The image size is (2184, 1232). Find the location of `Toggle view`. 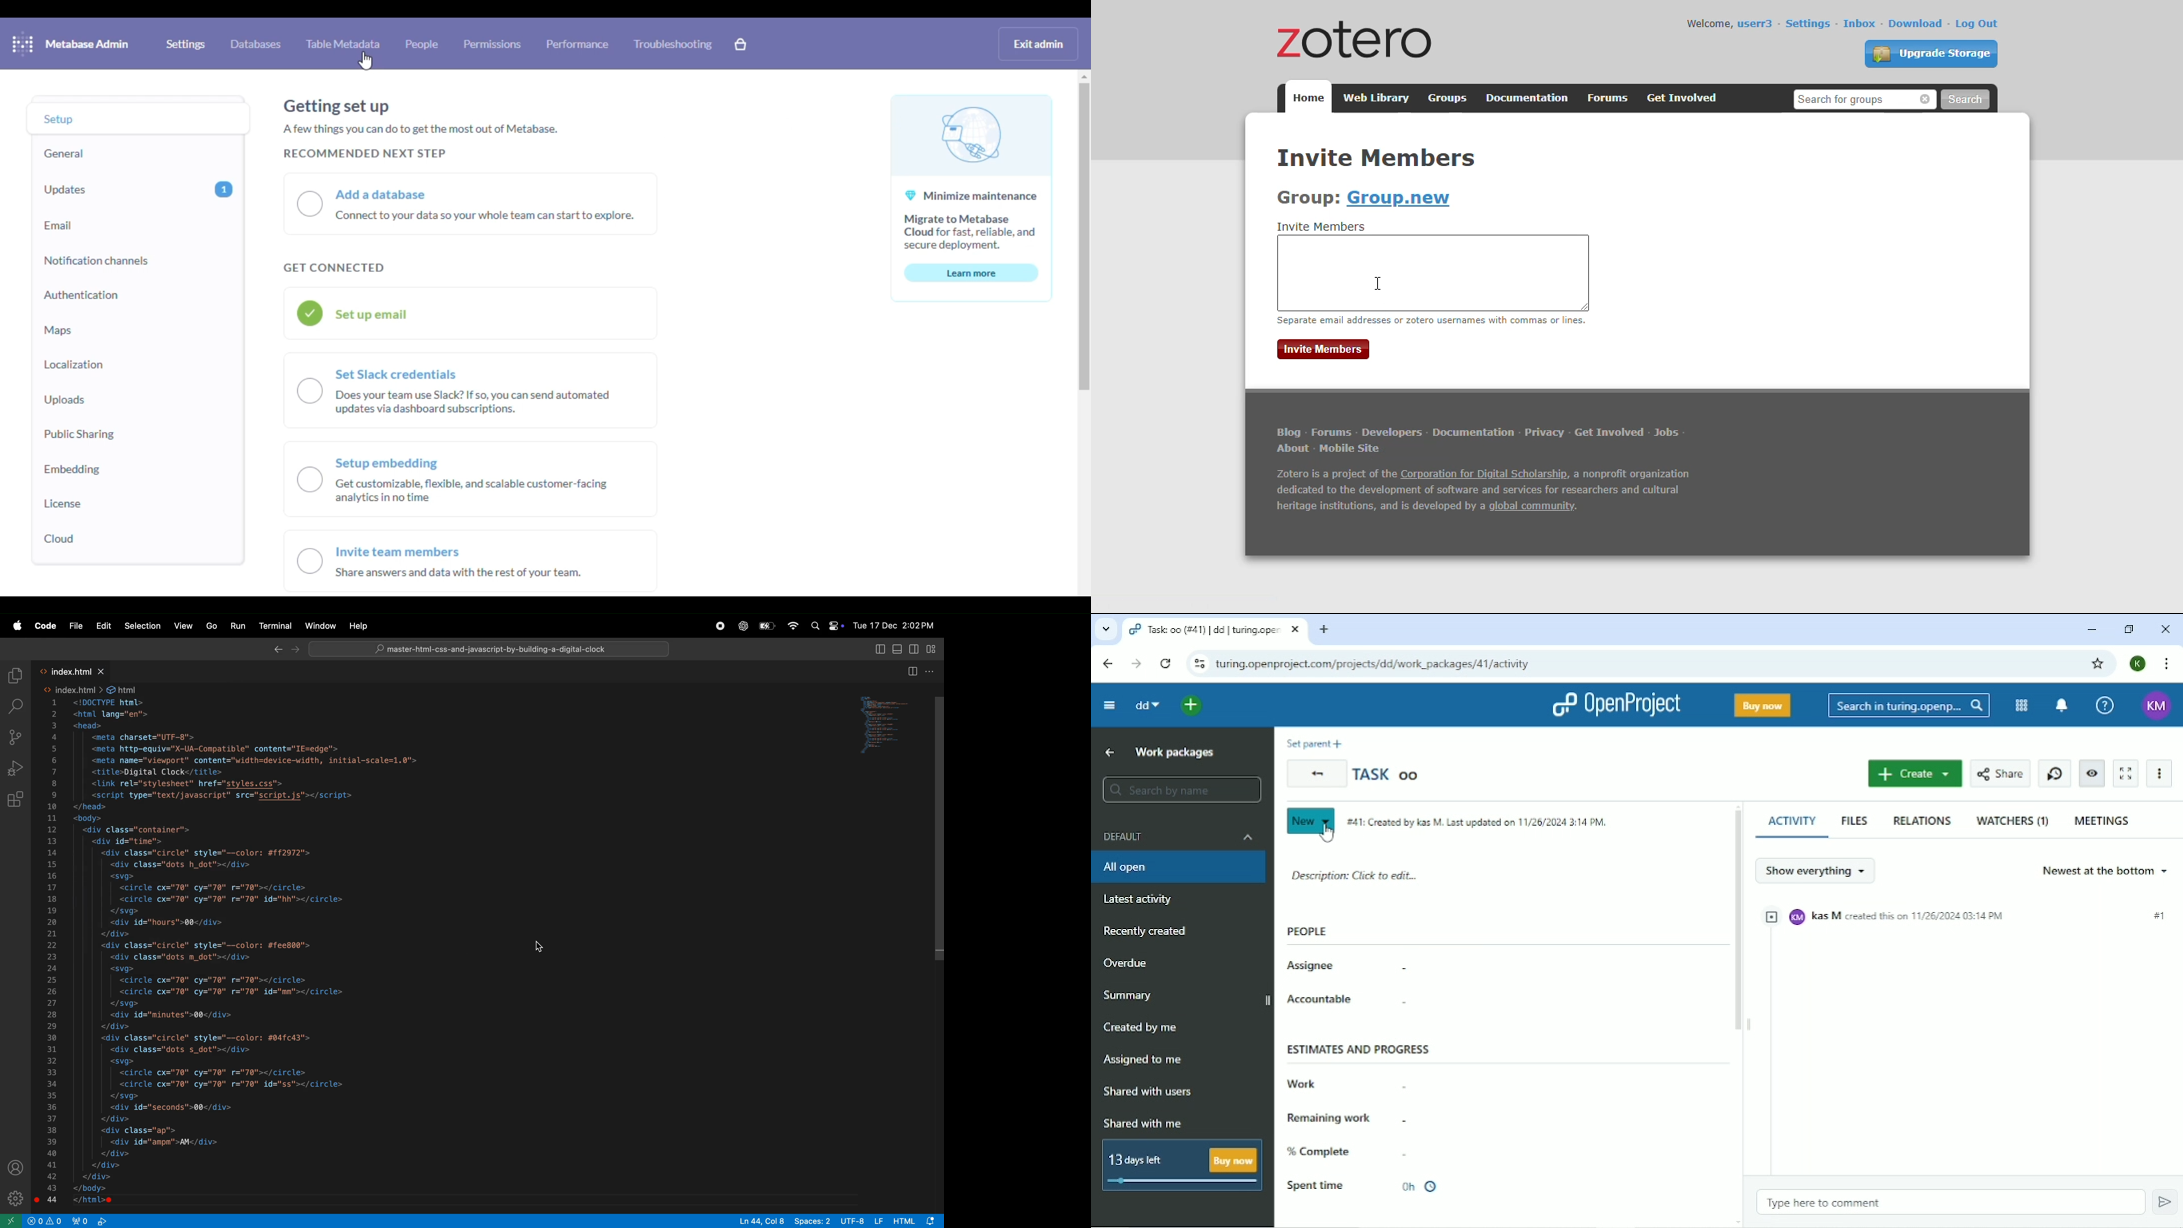

Toggle view is located at coordinates (896, 651).